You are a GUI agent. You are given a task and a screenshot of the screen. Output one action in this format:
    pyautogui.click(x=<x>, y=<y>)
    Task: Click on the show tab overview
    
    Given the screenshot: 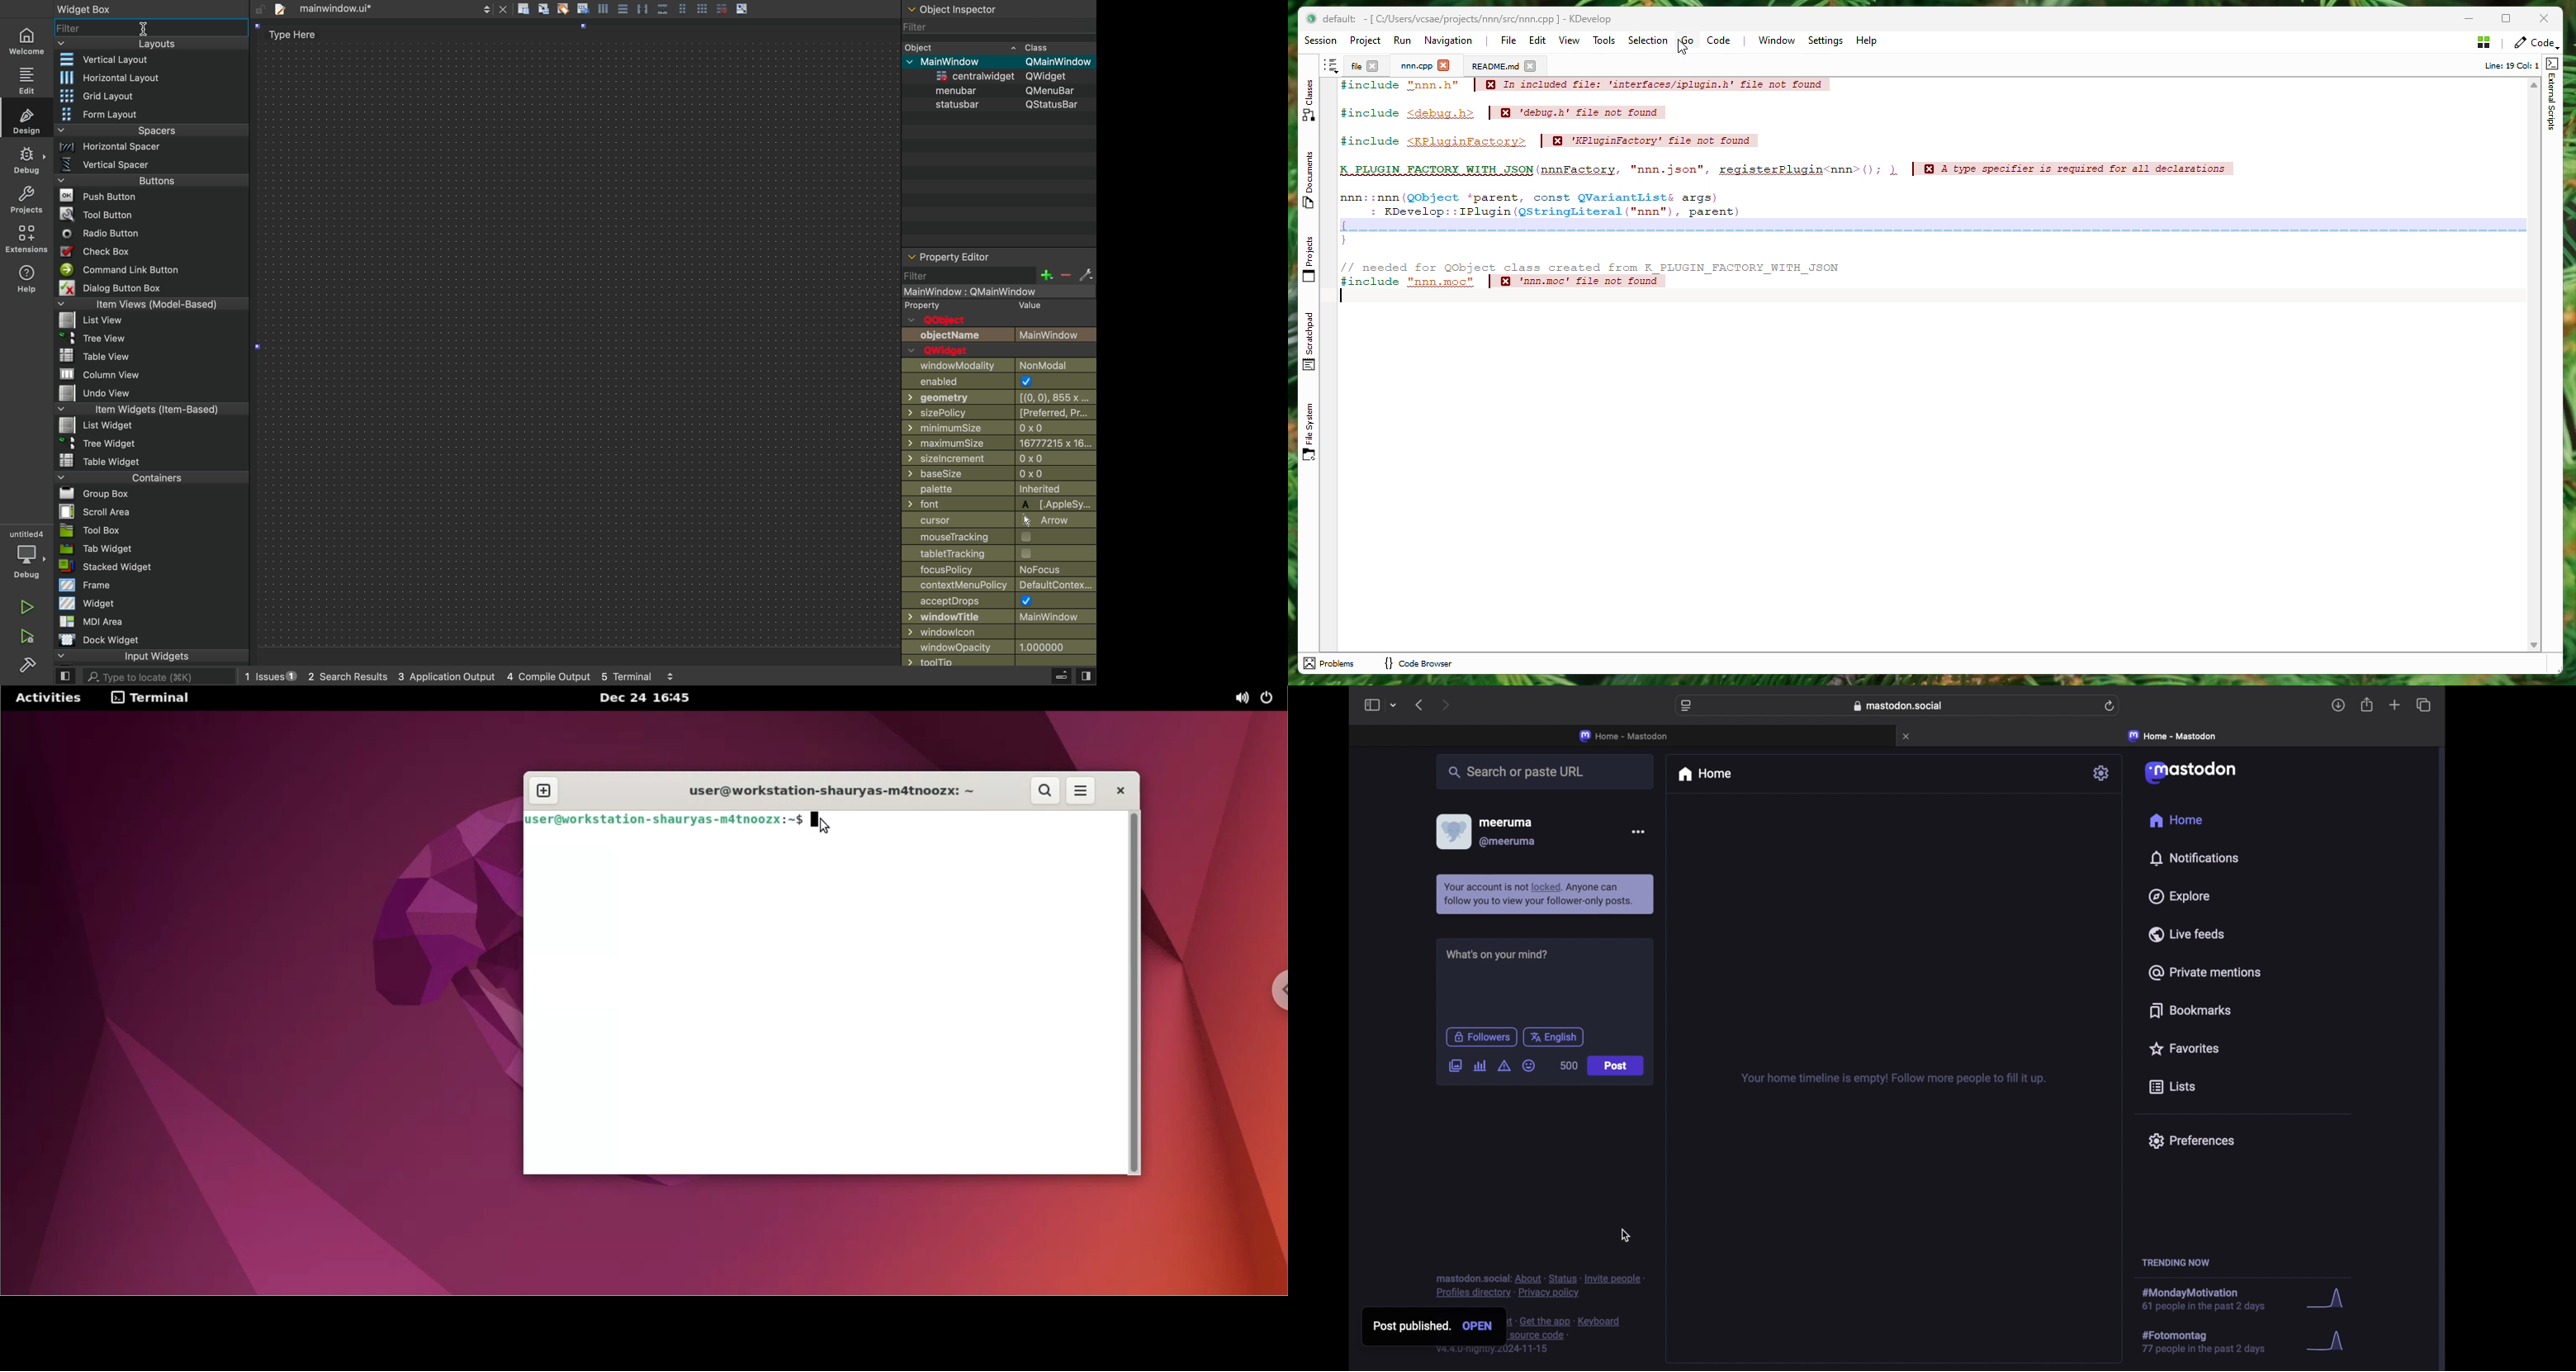 What is the action you would take?
    pyautogui.click(x=2423, y=705)
    